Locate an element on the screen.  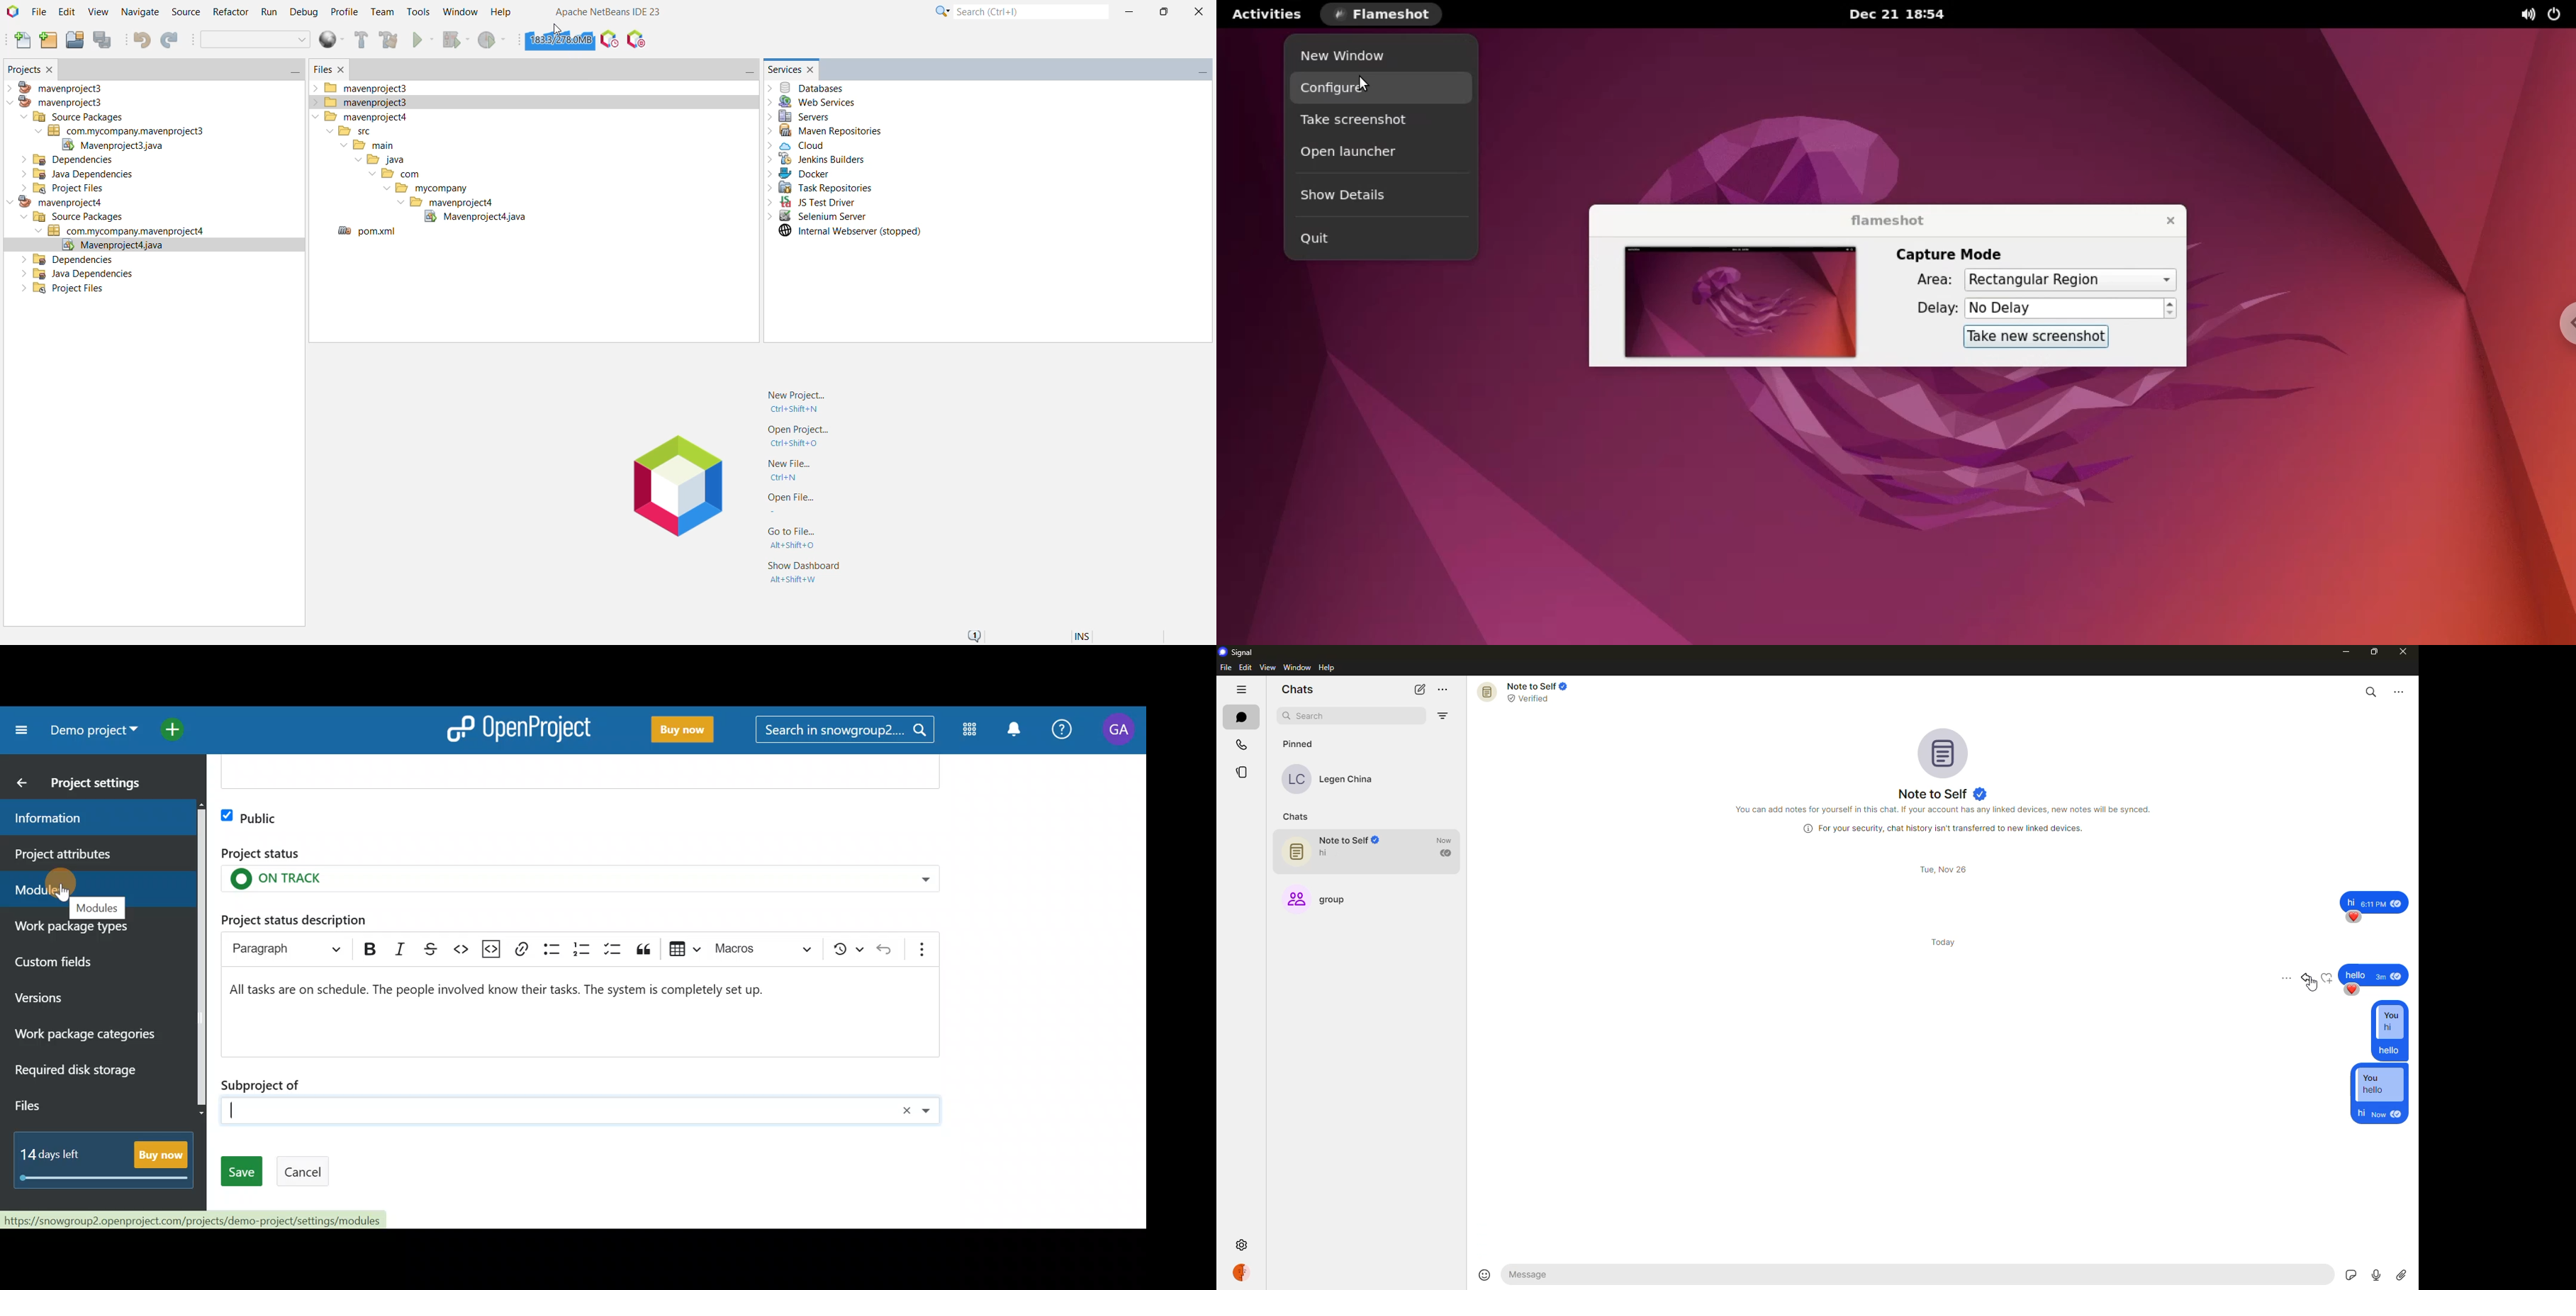
emoji is located at coordinates (1484, 1274).